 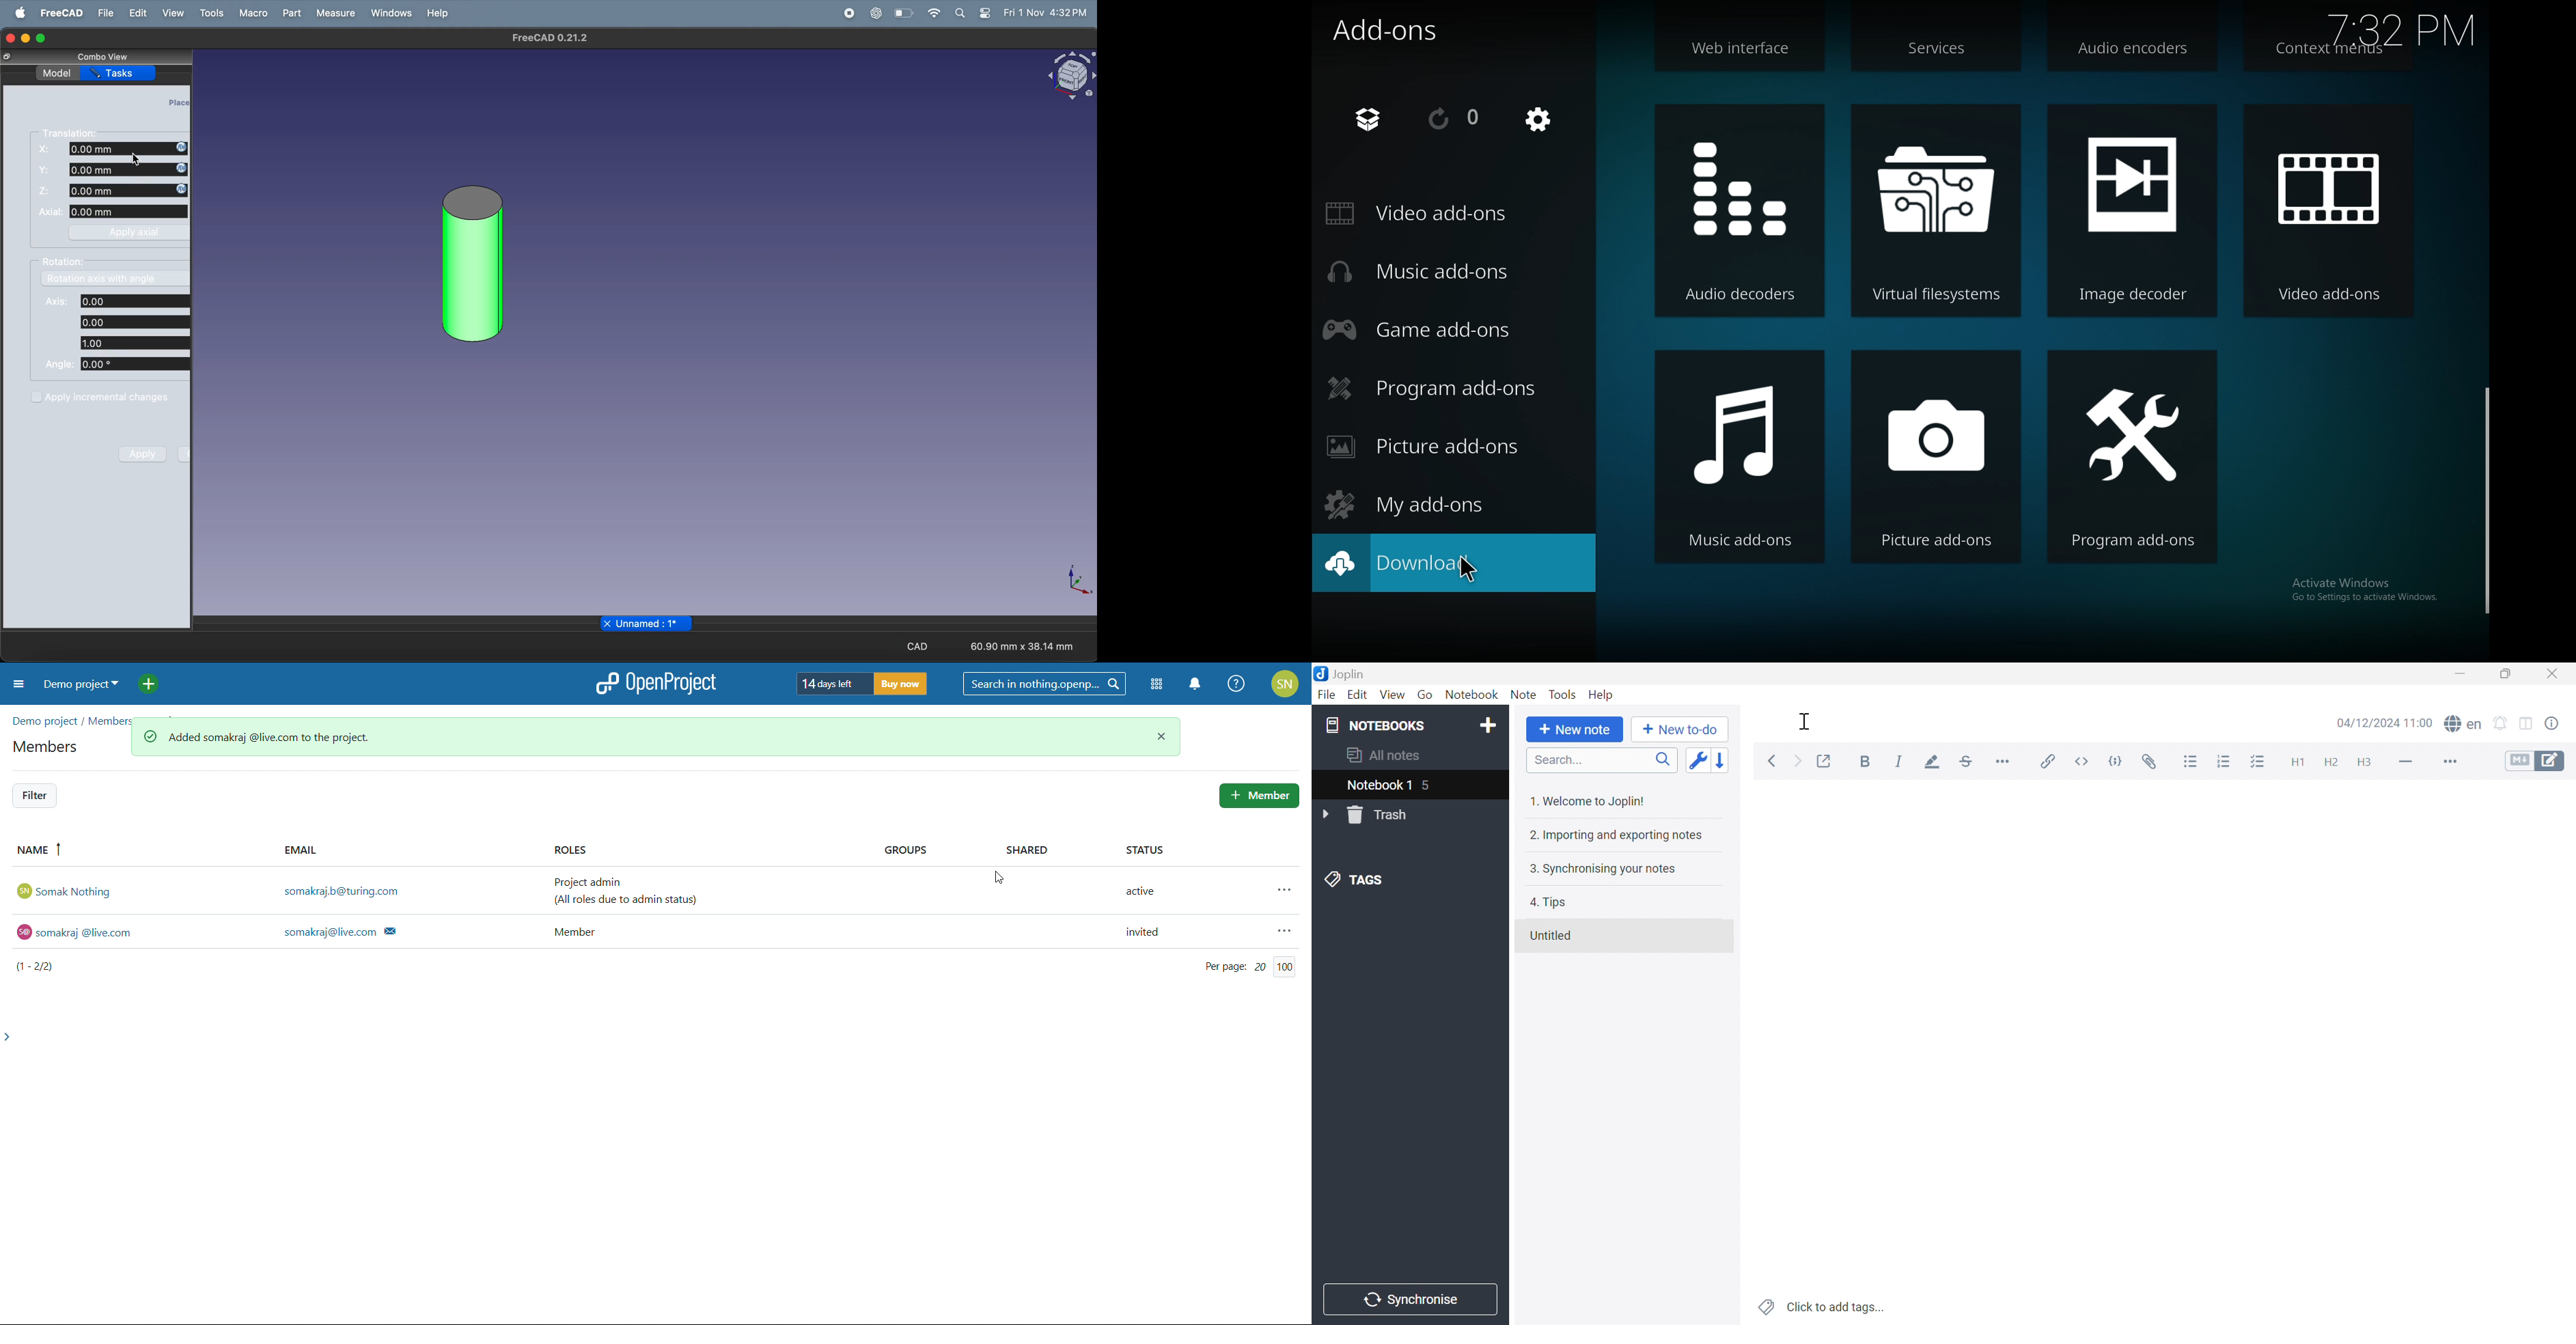 I want to click on Highlight, so click(x=1934, y=763).